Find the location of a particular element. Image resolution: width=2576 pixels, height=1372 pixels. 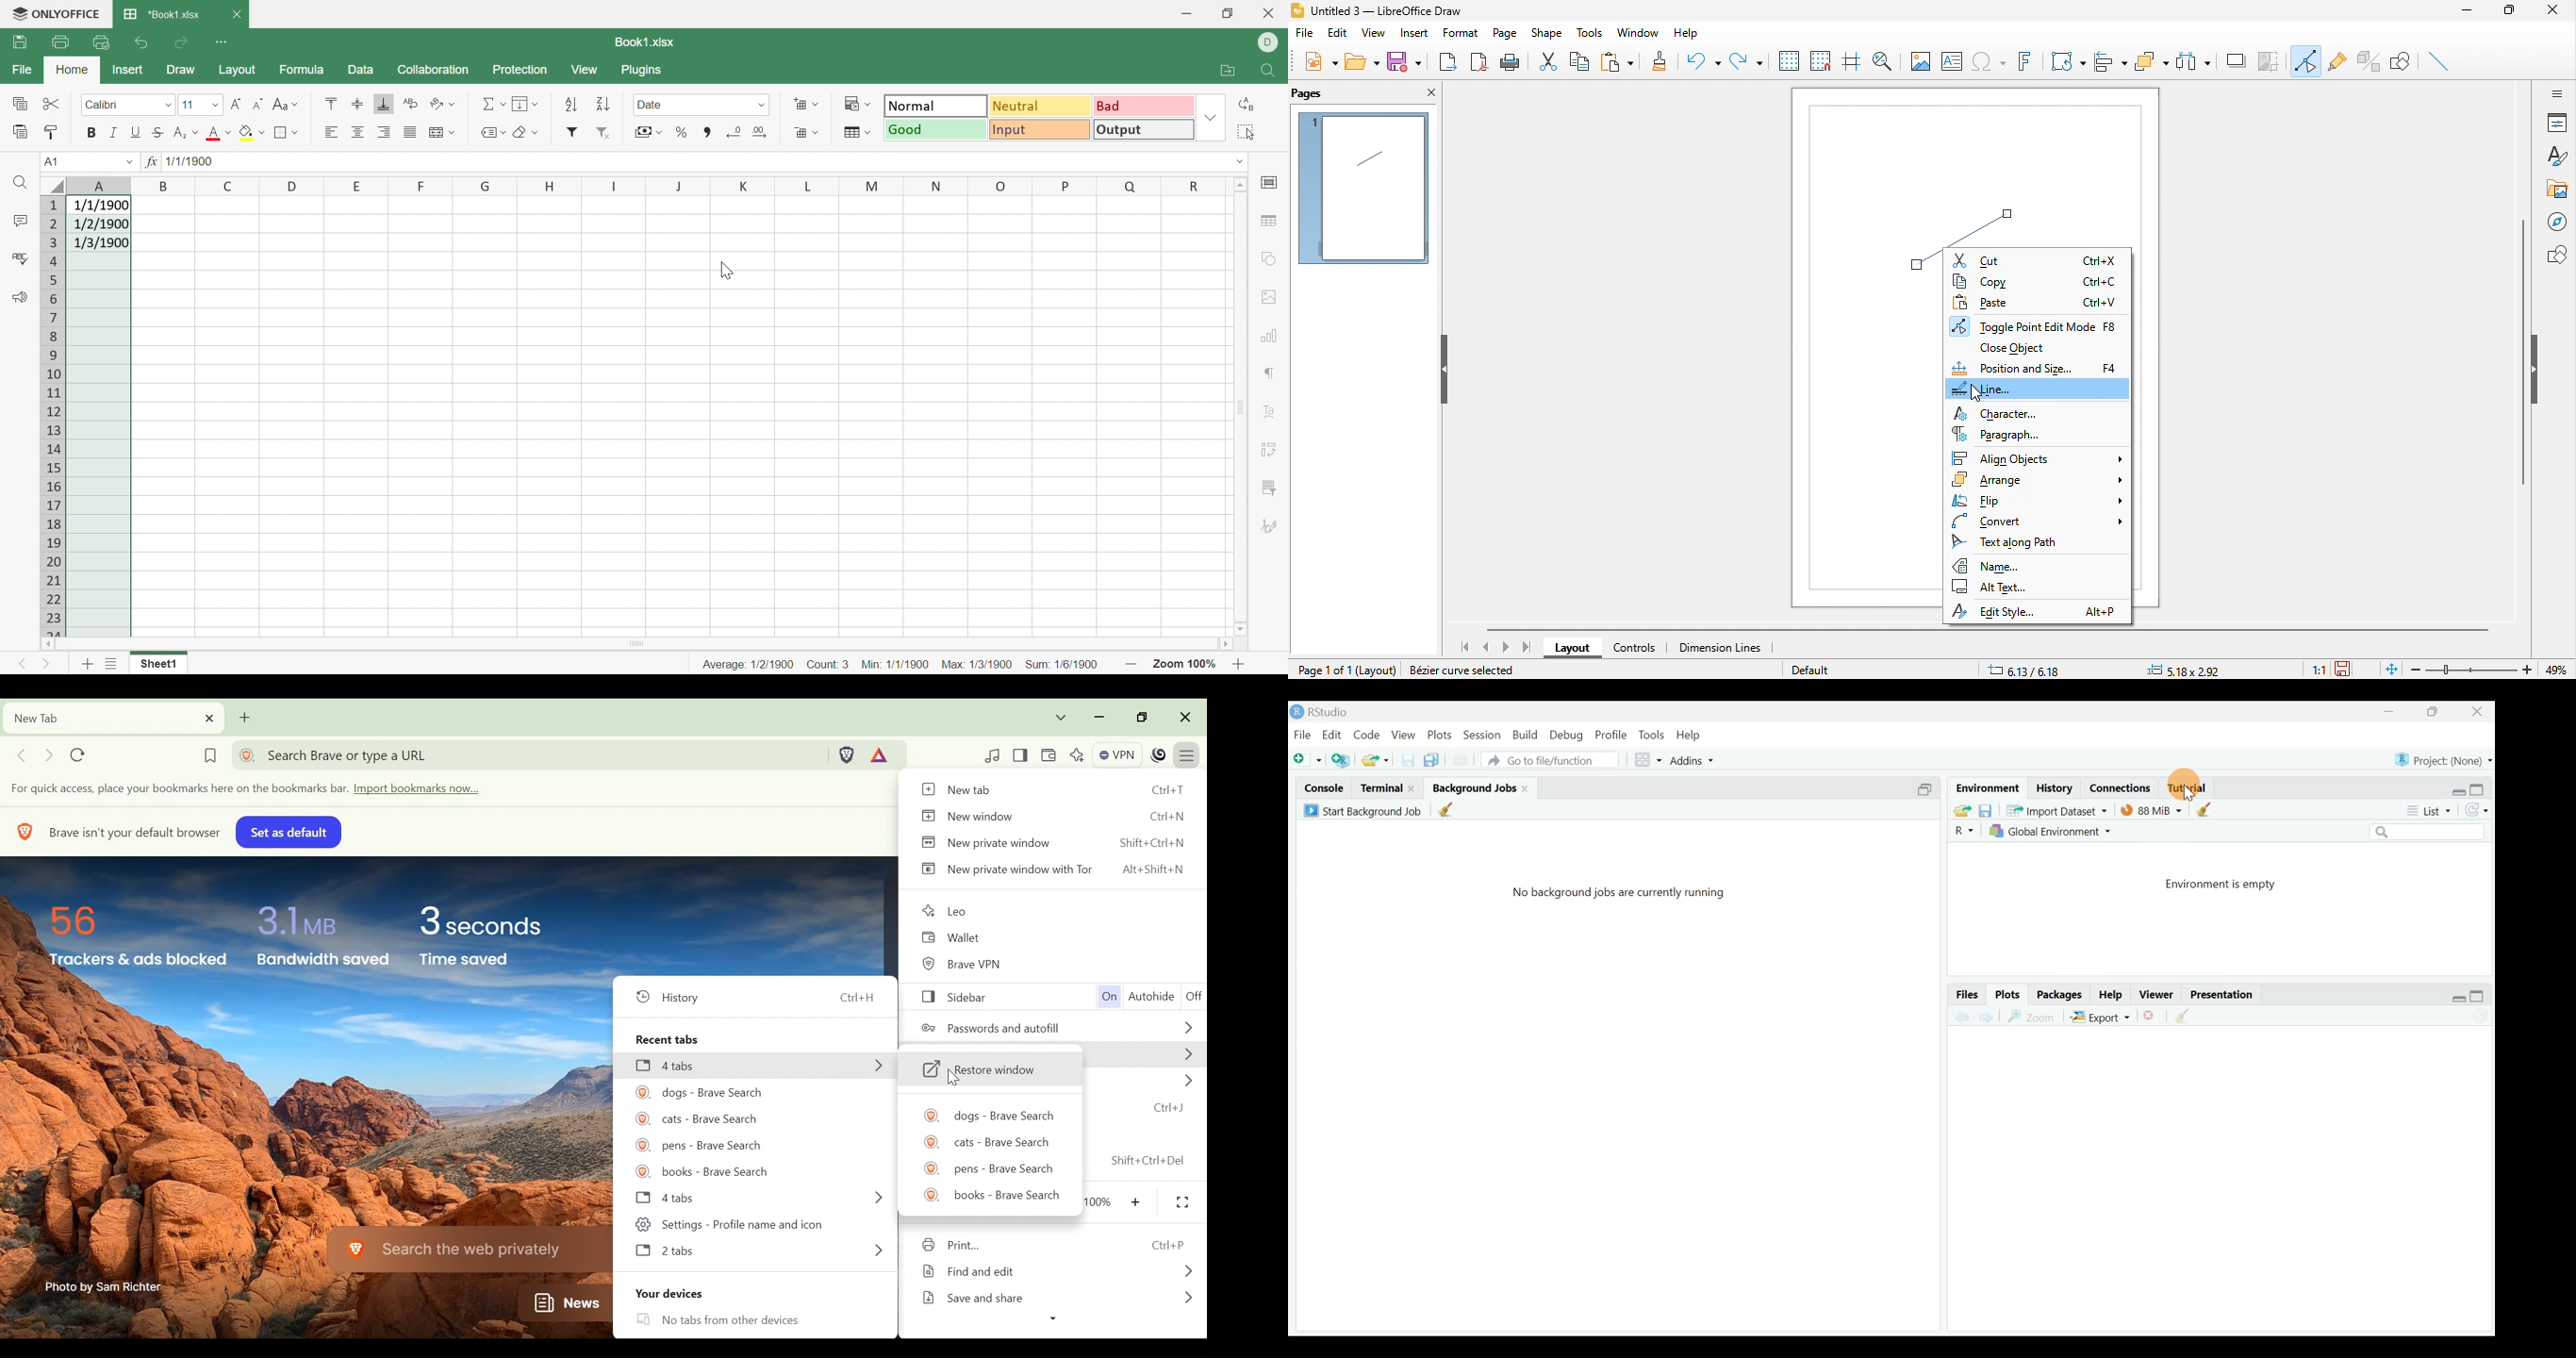

Comments is located at coordinates (19, 222).